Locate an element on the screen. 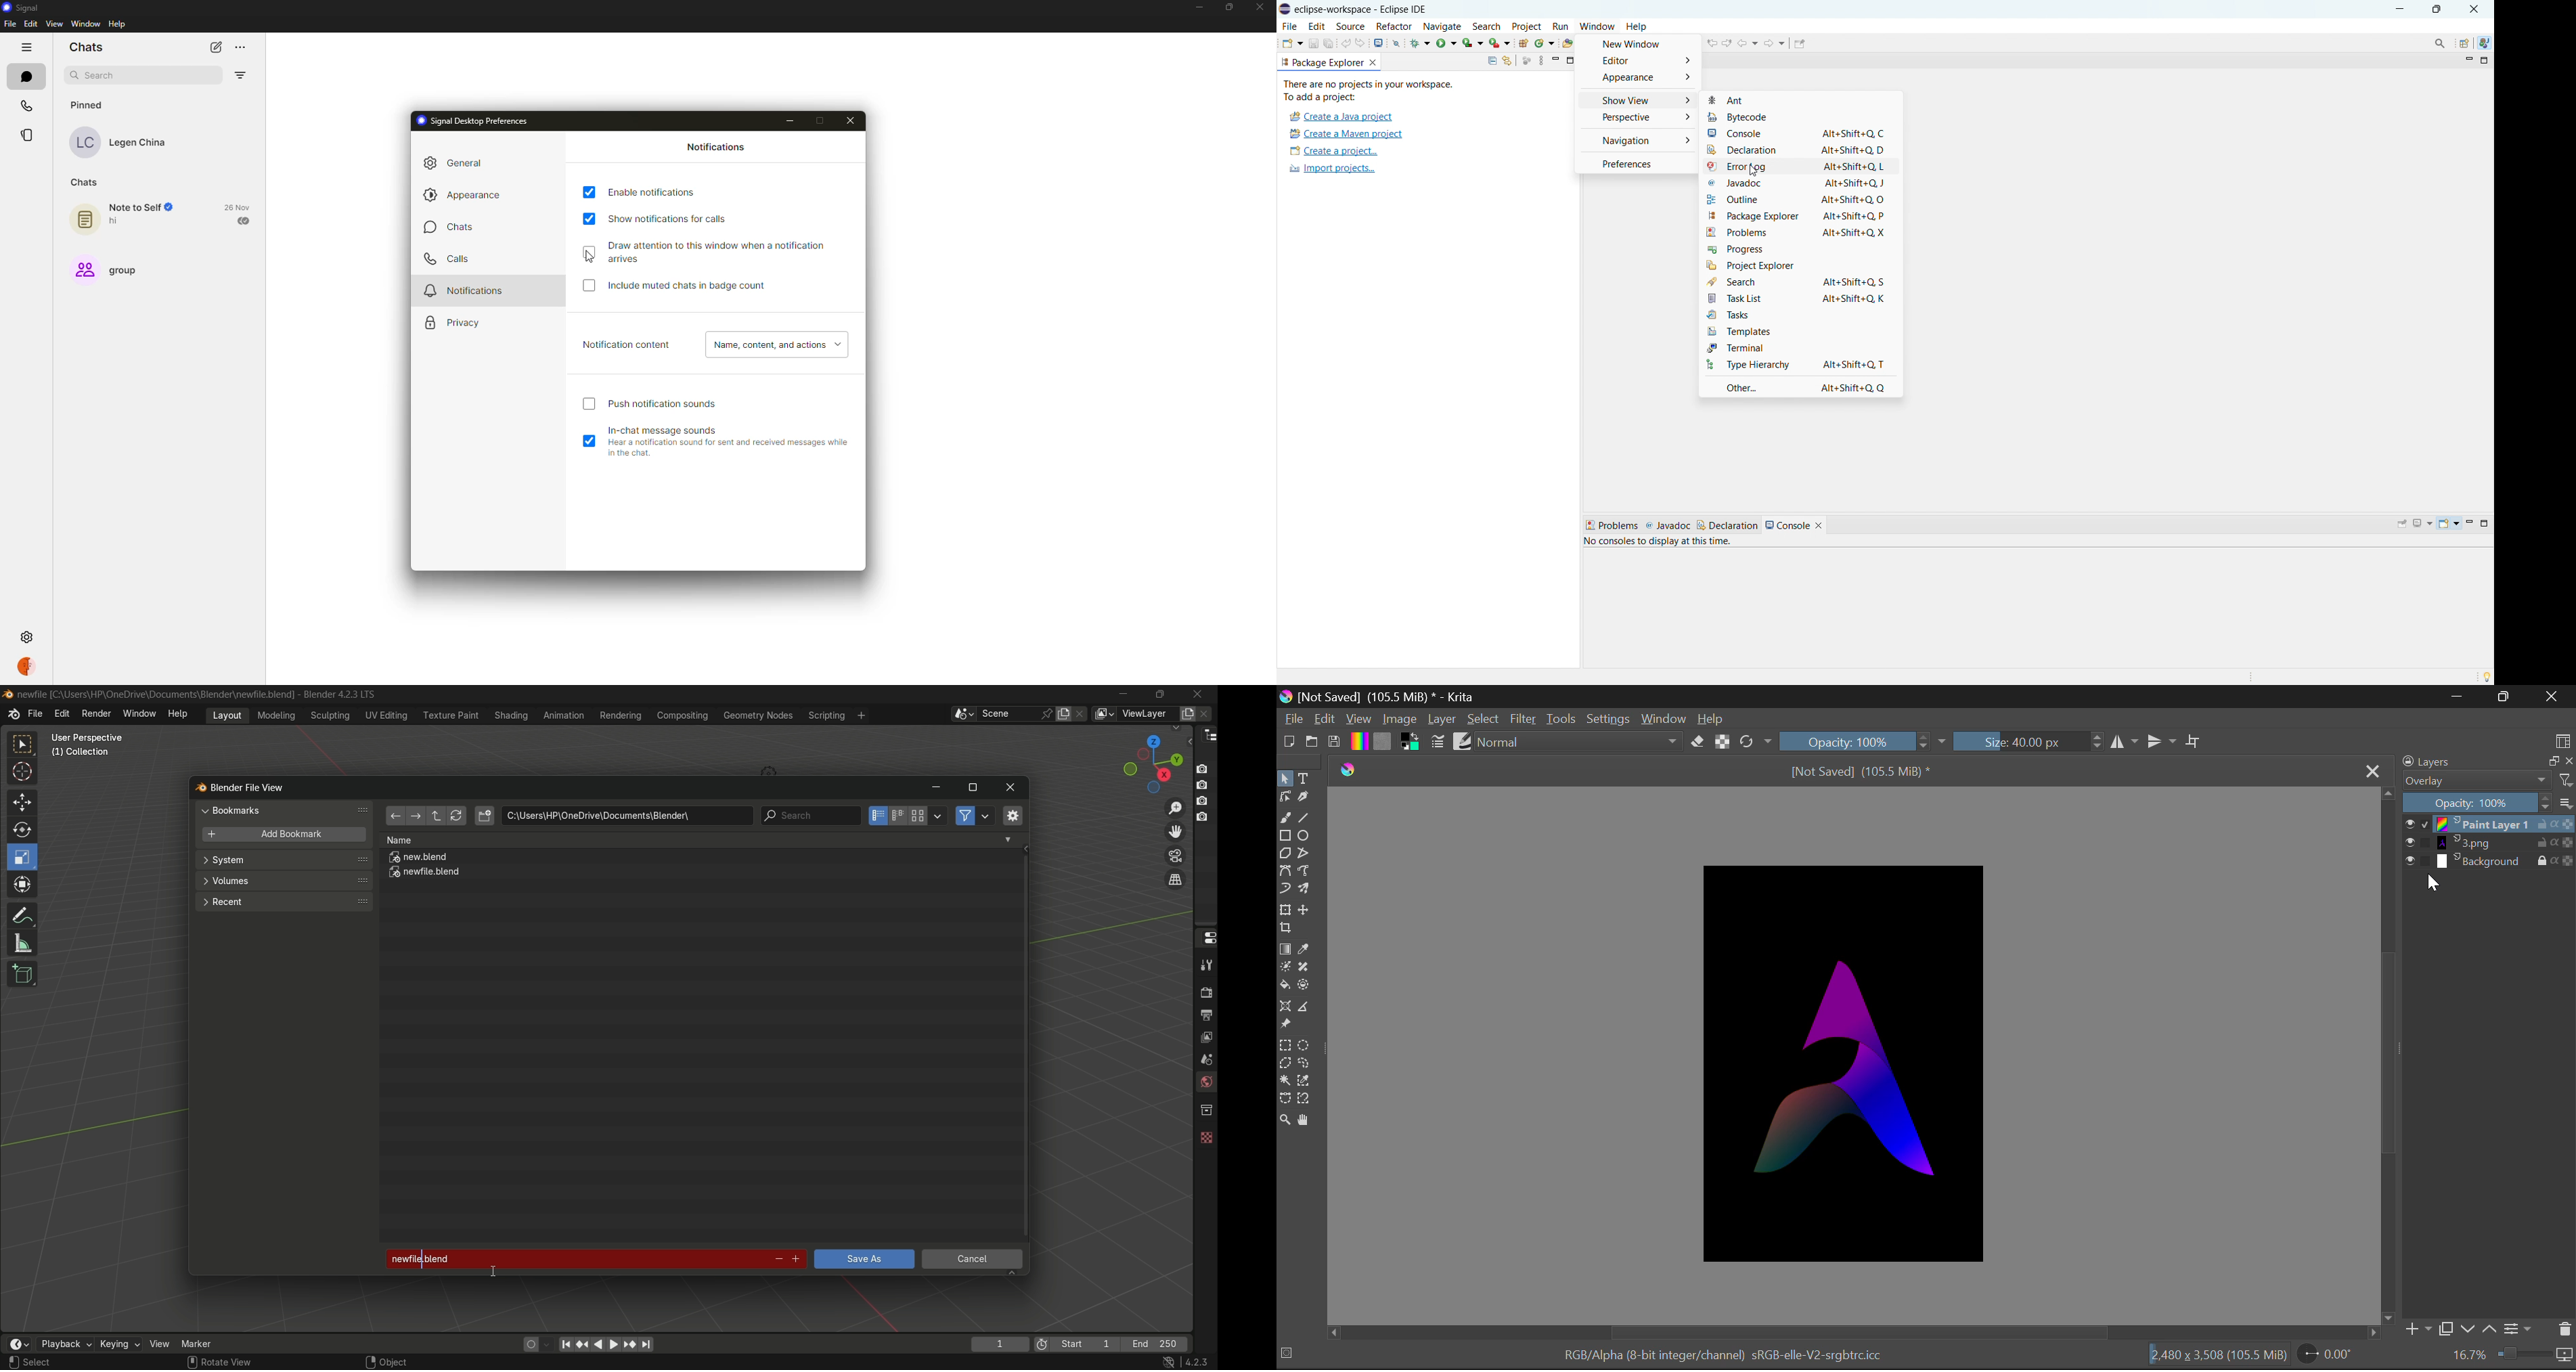 This screenshot has width=2576, height=1372. layout menu is located at coordinates (227, 714).